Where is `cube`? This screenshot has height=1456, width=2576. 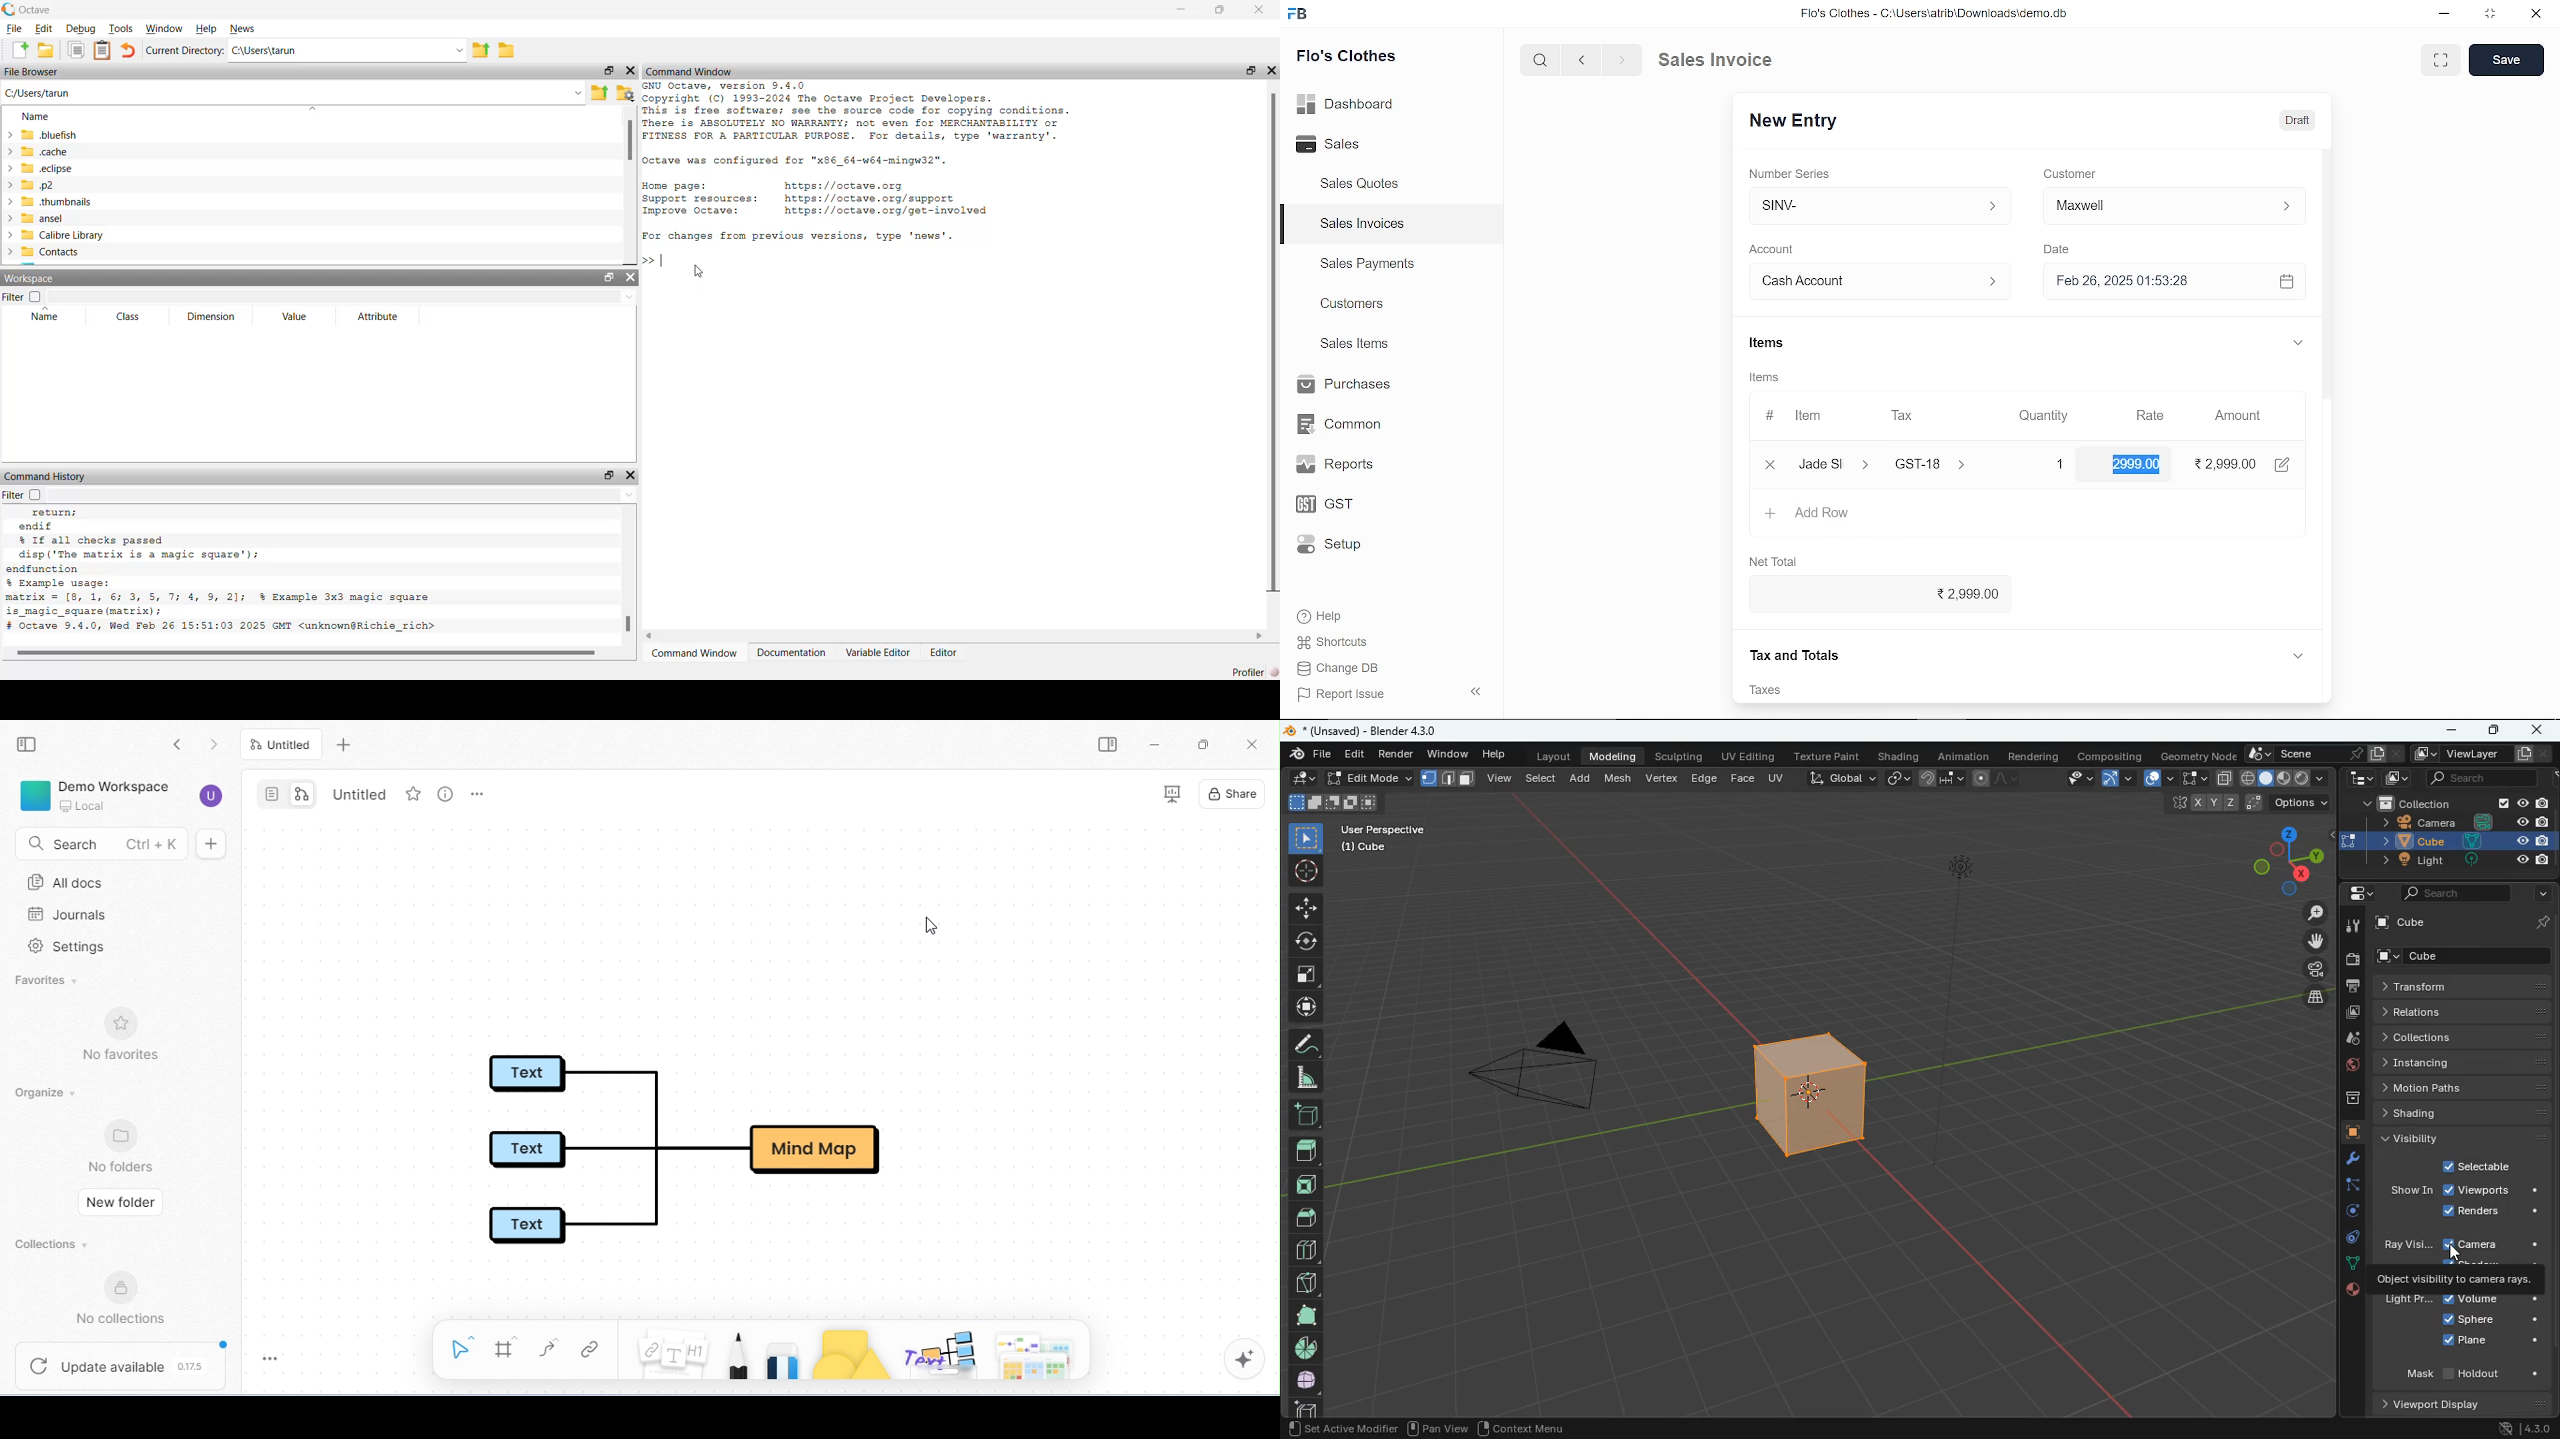
cube is located at coordinates (2458, 840).